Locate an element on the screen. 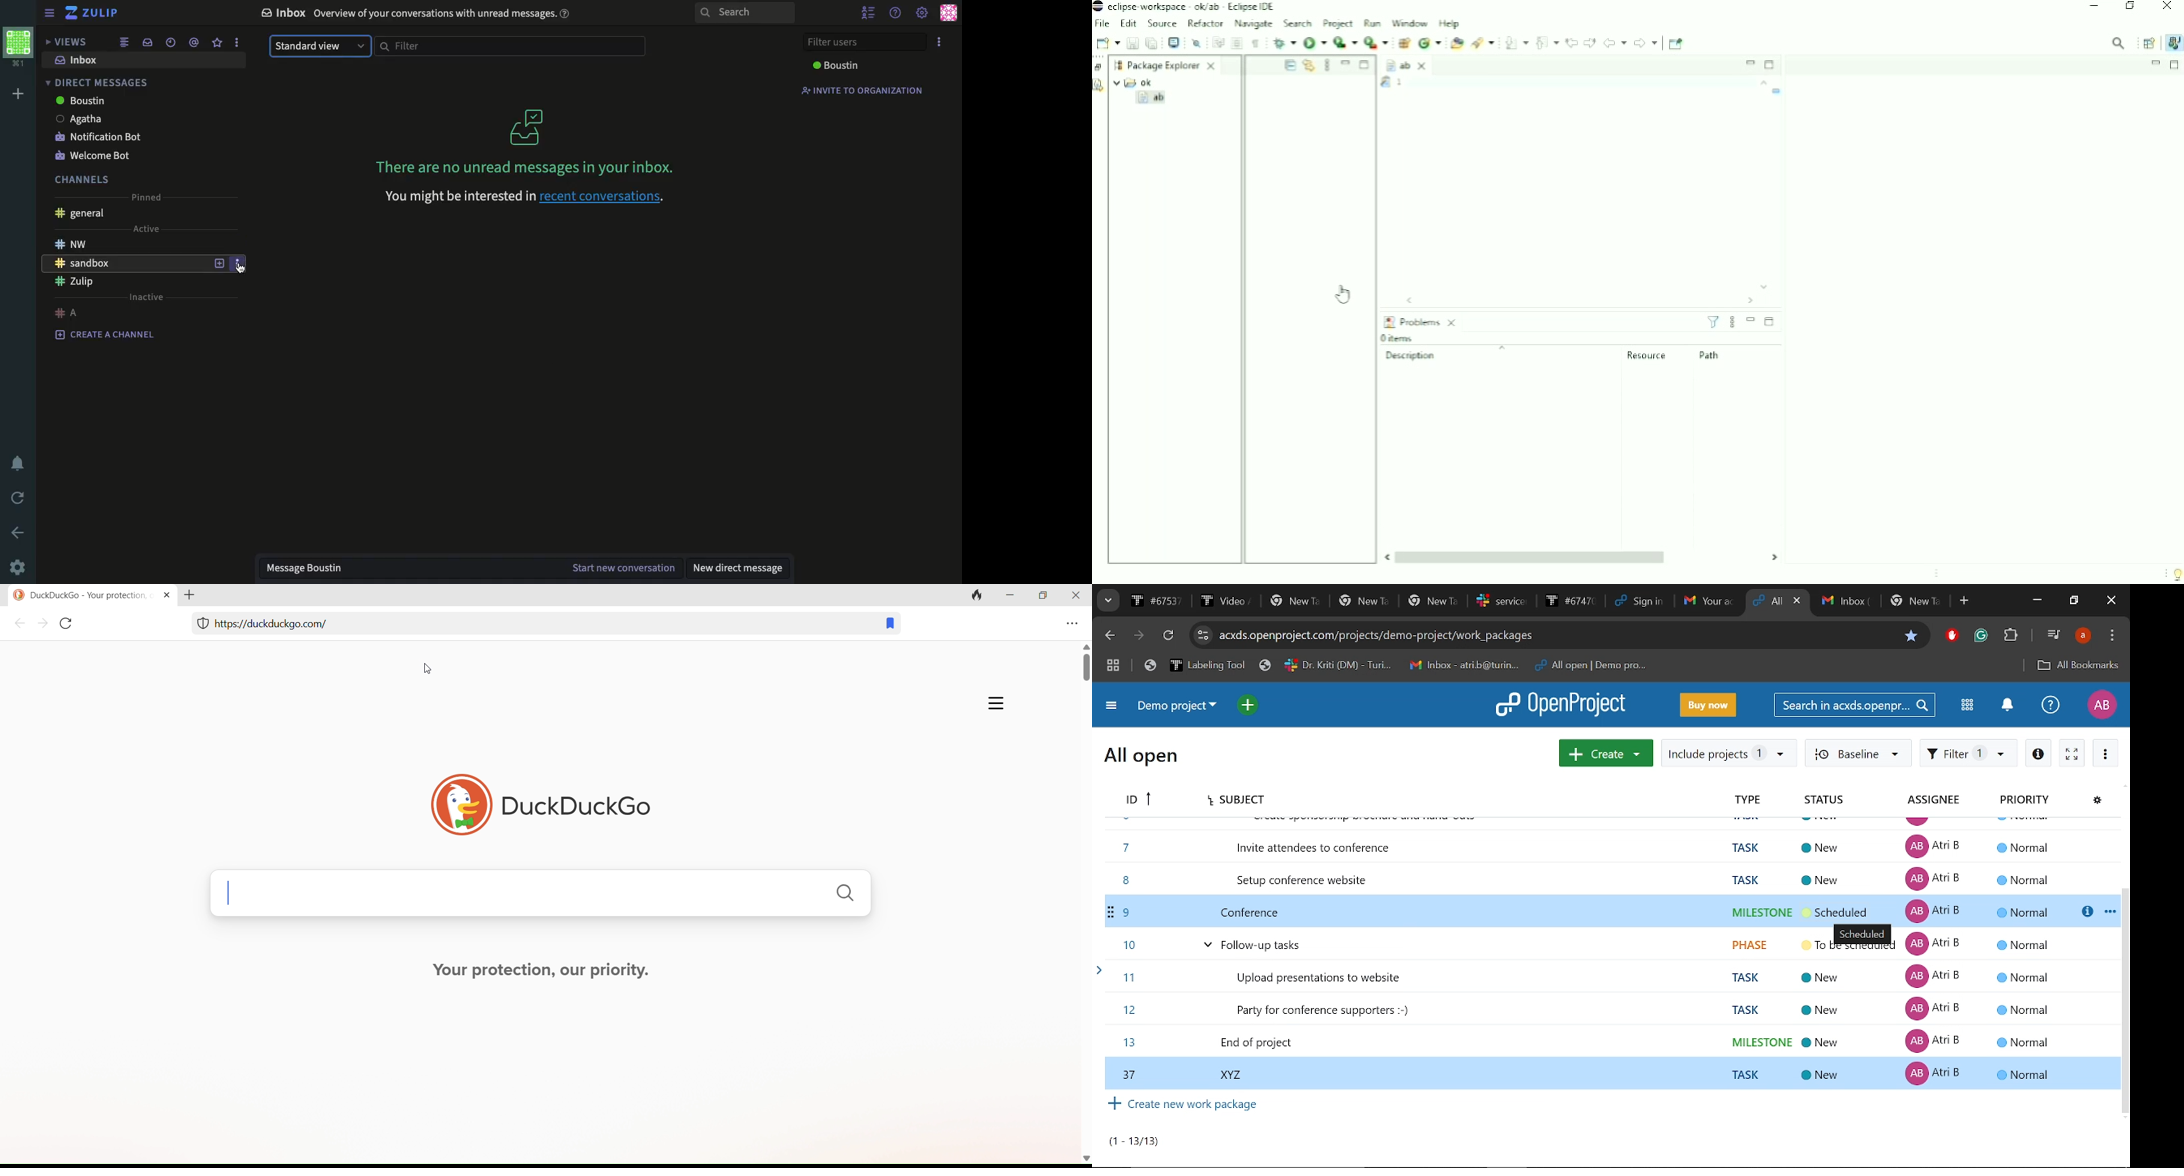 Image resolution: width=2184 pixels, height=1176 pixels. filter users is located at coordinates (862, 41).